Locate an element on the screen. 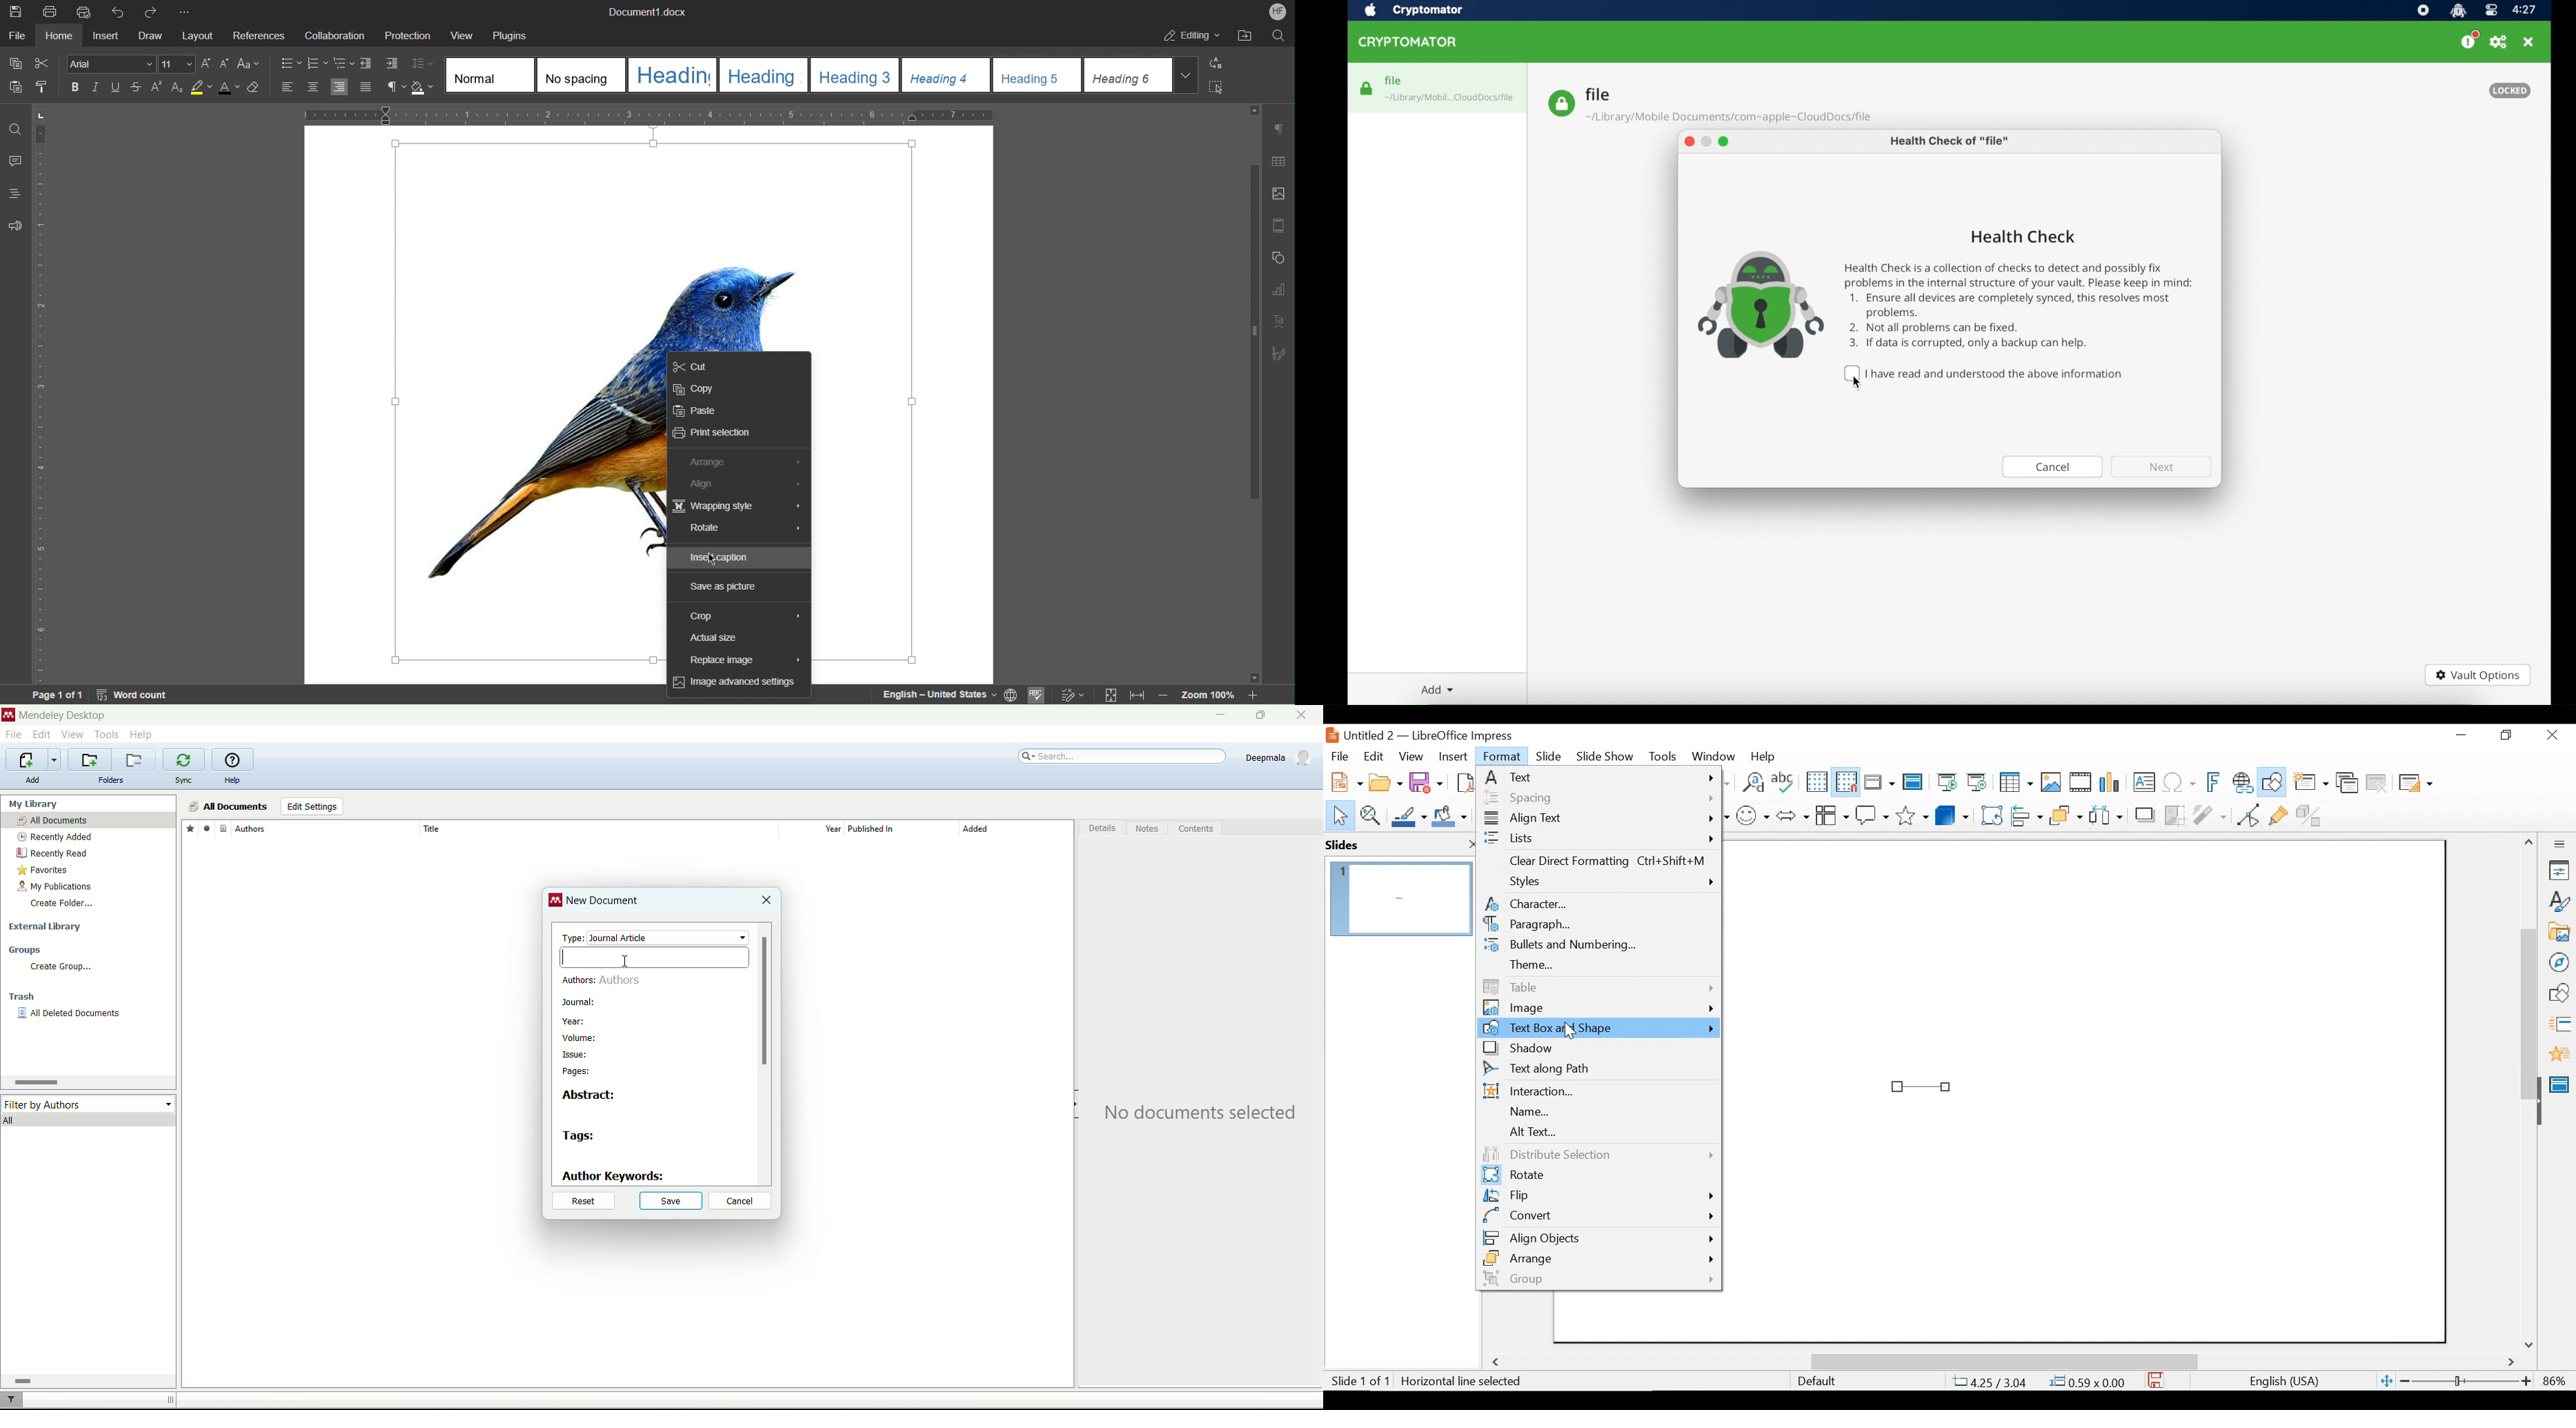  Name is located at coordinates (1597, 1112).